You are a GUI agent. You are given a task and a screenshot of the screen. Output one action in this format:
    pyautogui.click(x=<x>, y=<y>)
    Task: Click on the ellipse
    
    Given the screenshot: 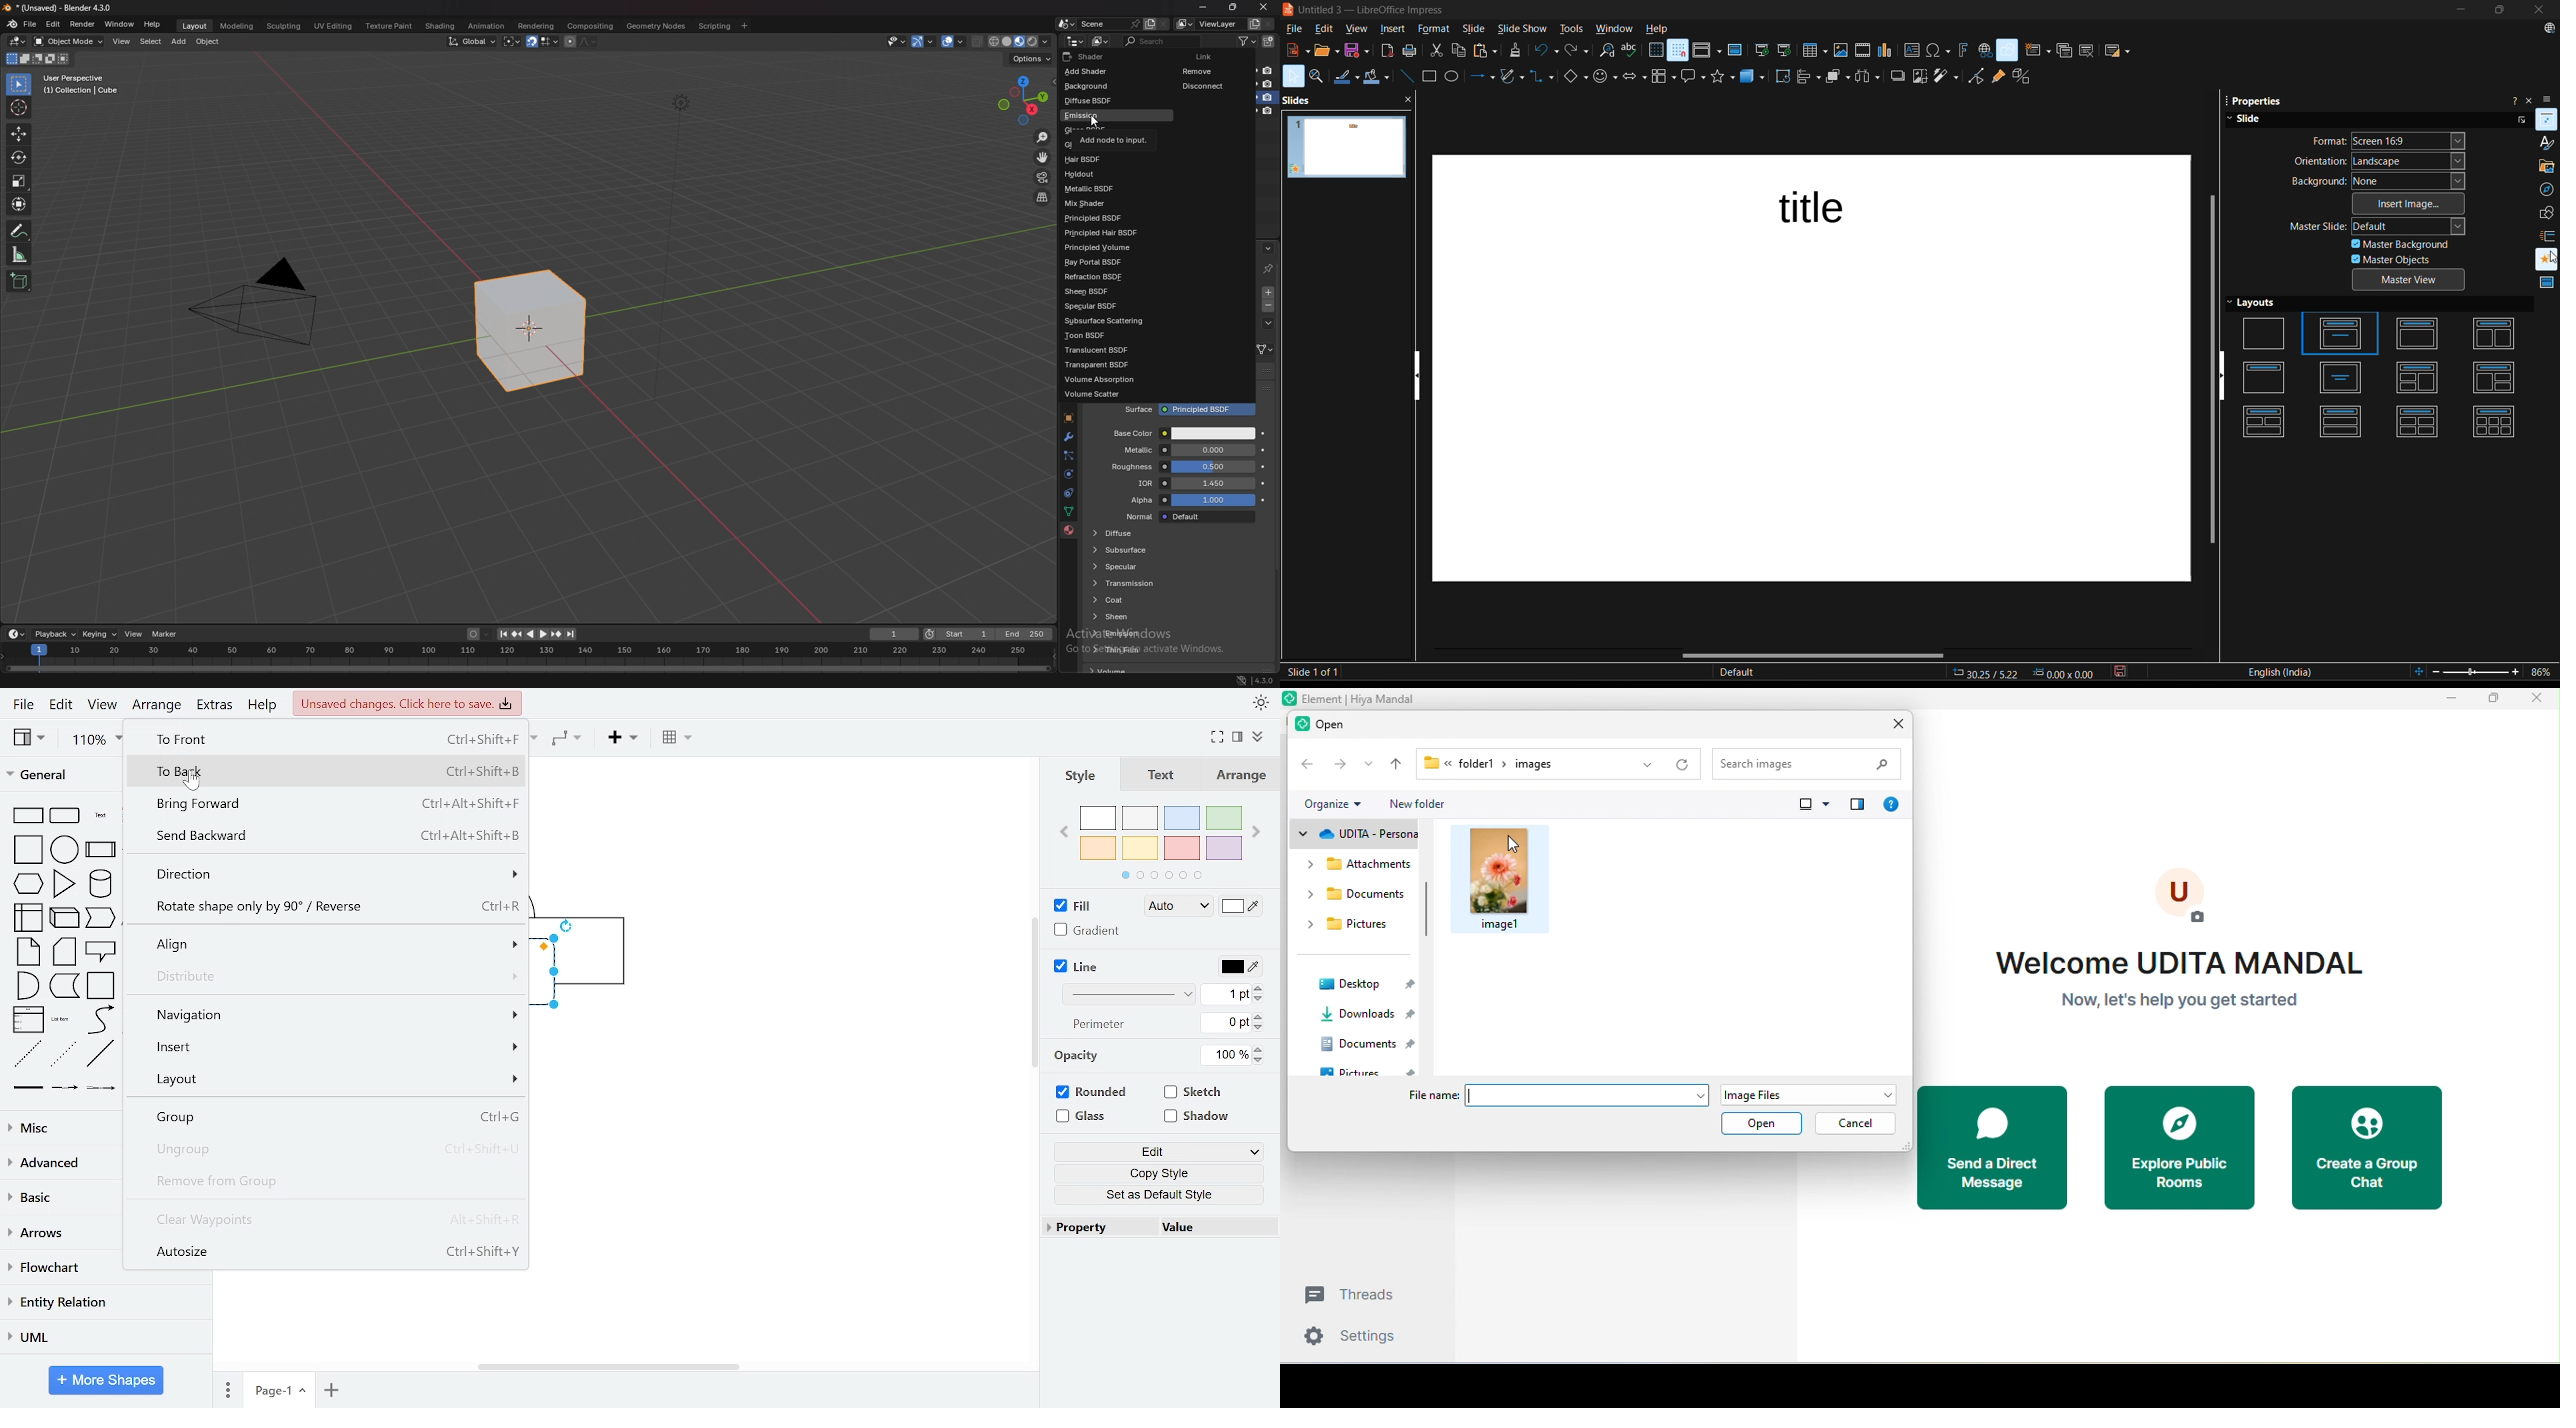 What is the action you would take?
    pyautogui.click(x=1455, y=78)
    